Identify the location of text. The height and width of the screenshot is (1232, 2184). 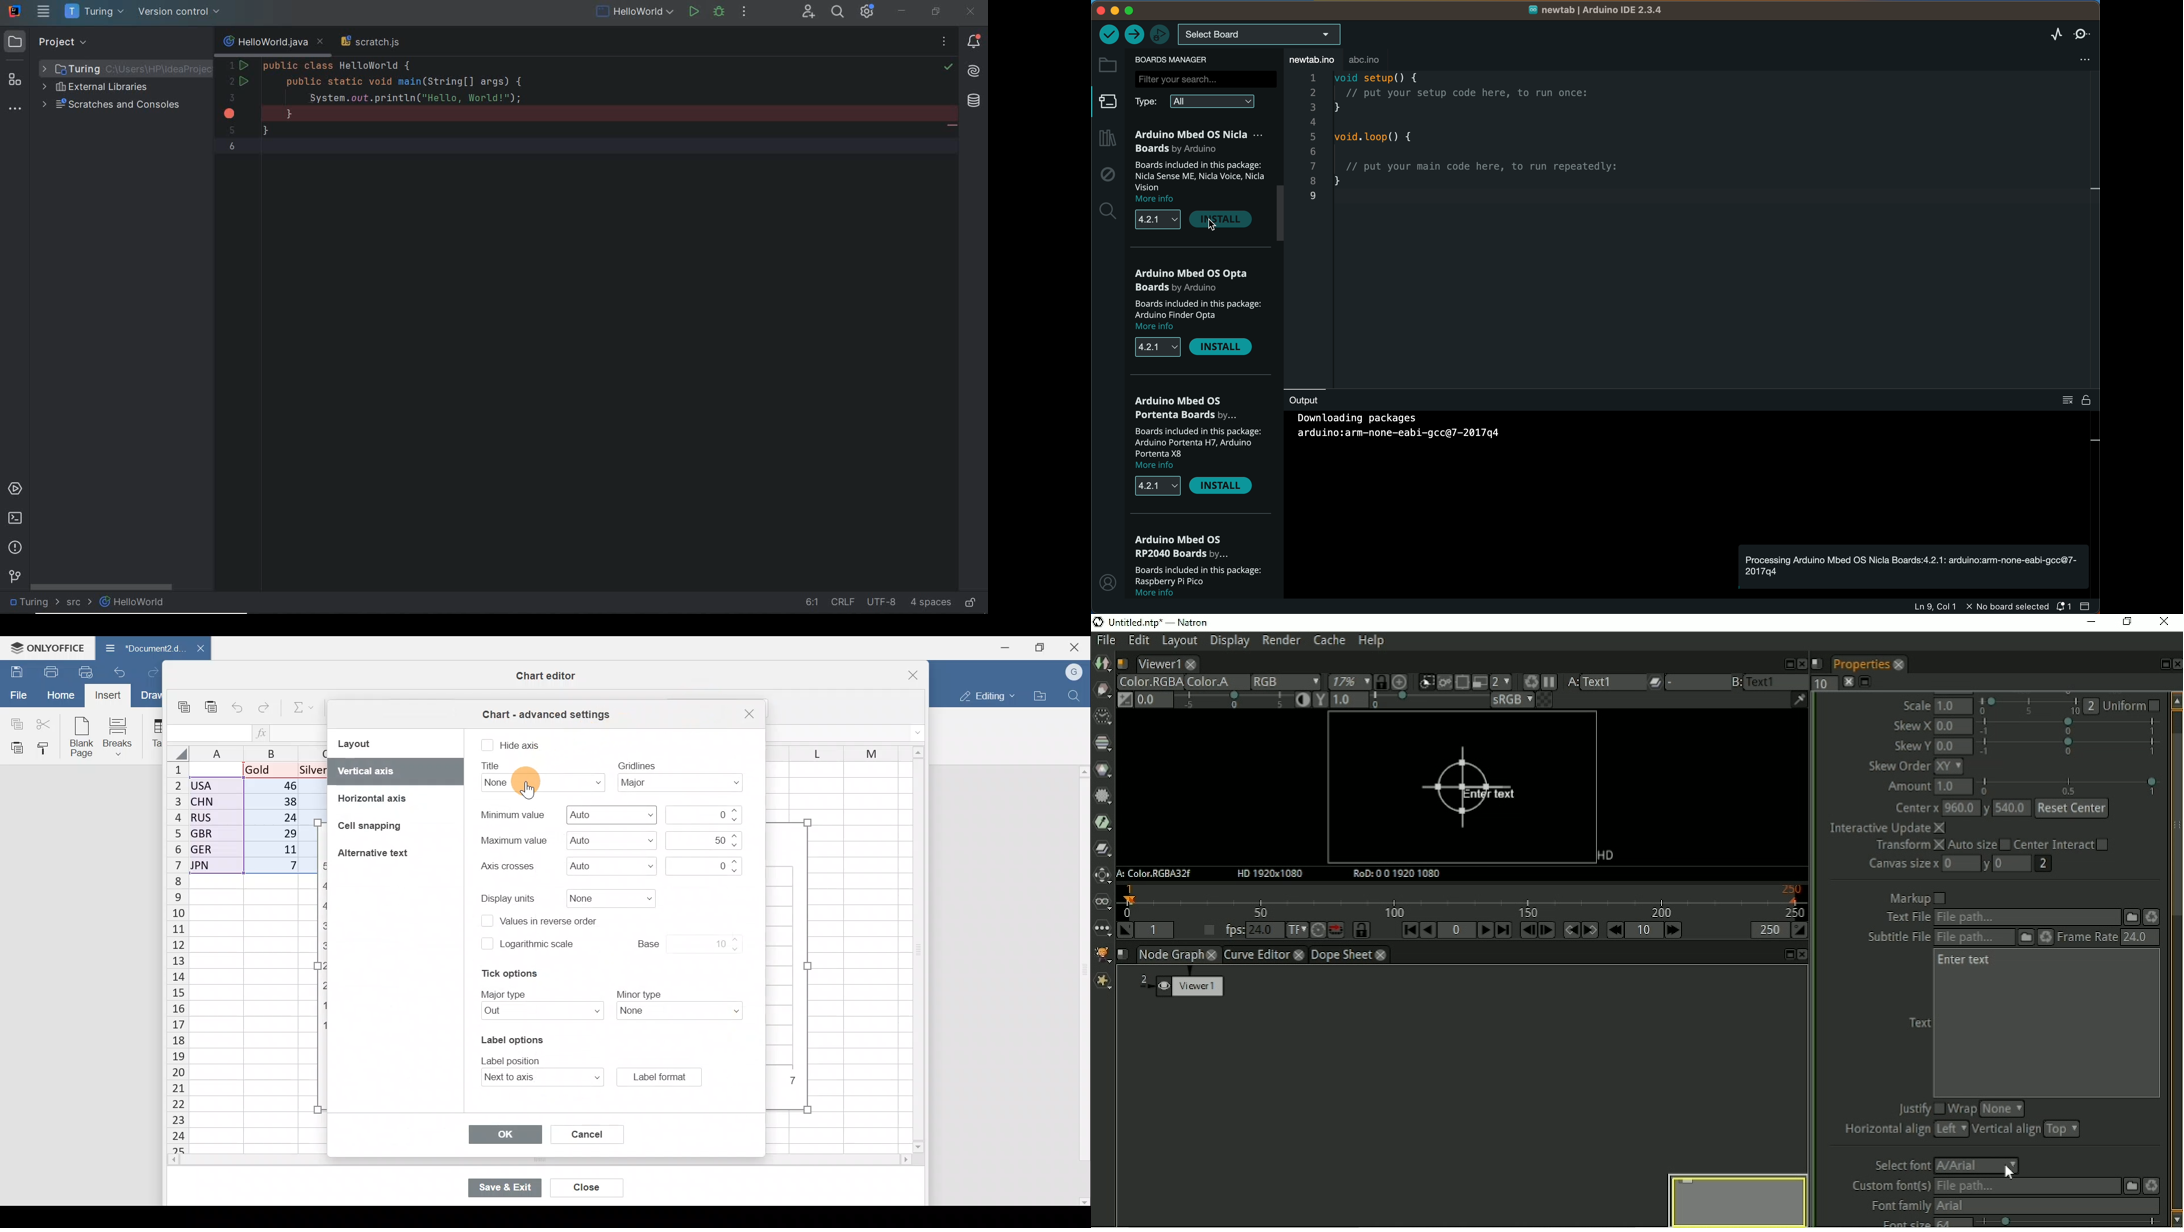
(509, 897).